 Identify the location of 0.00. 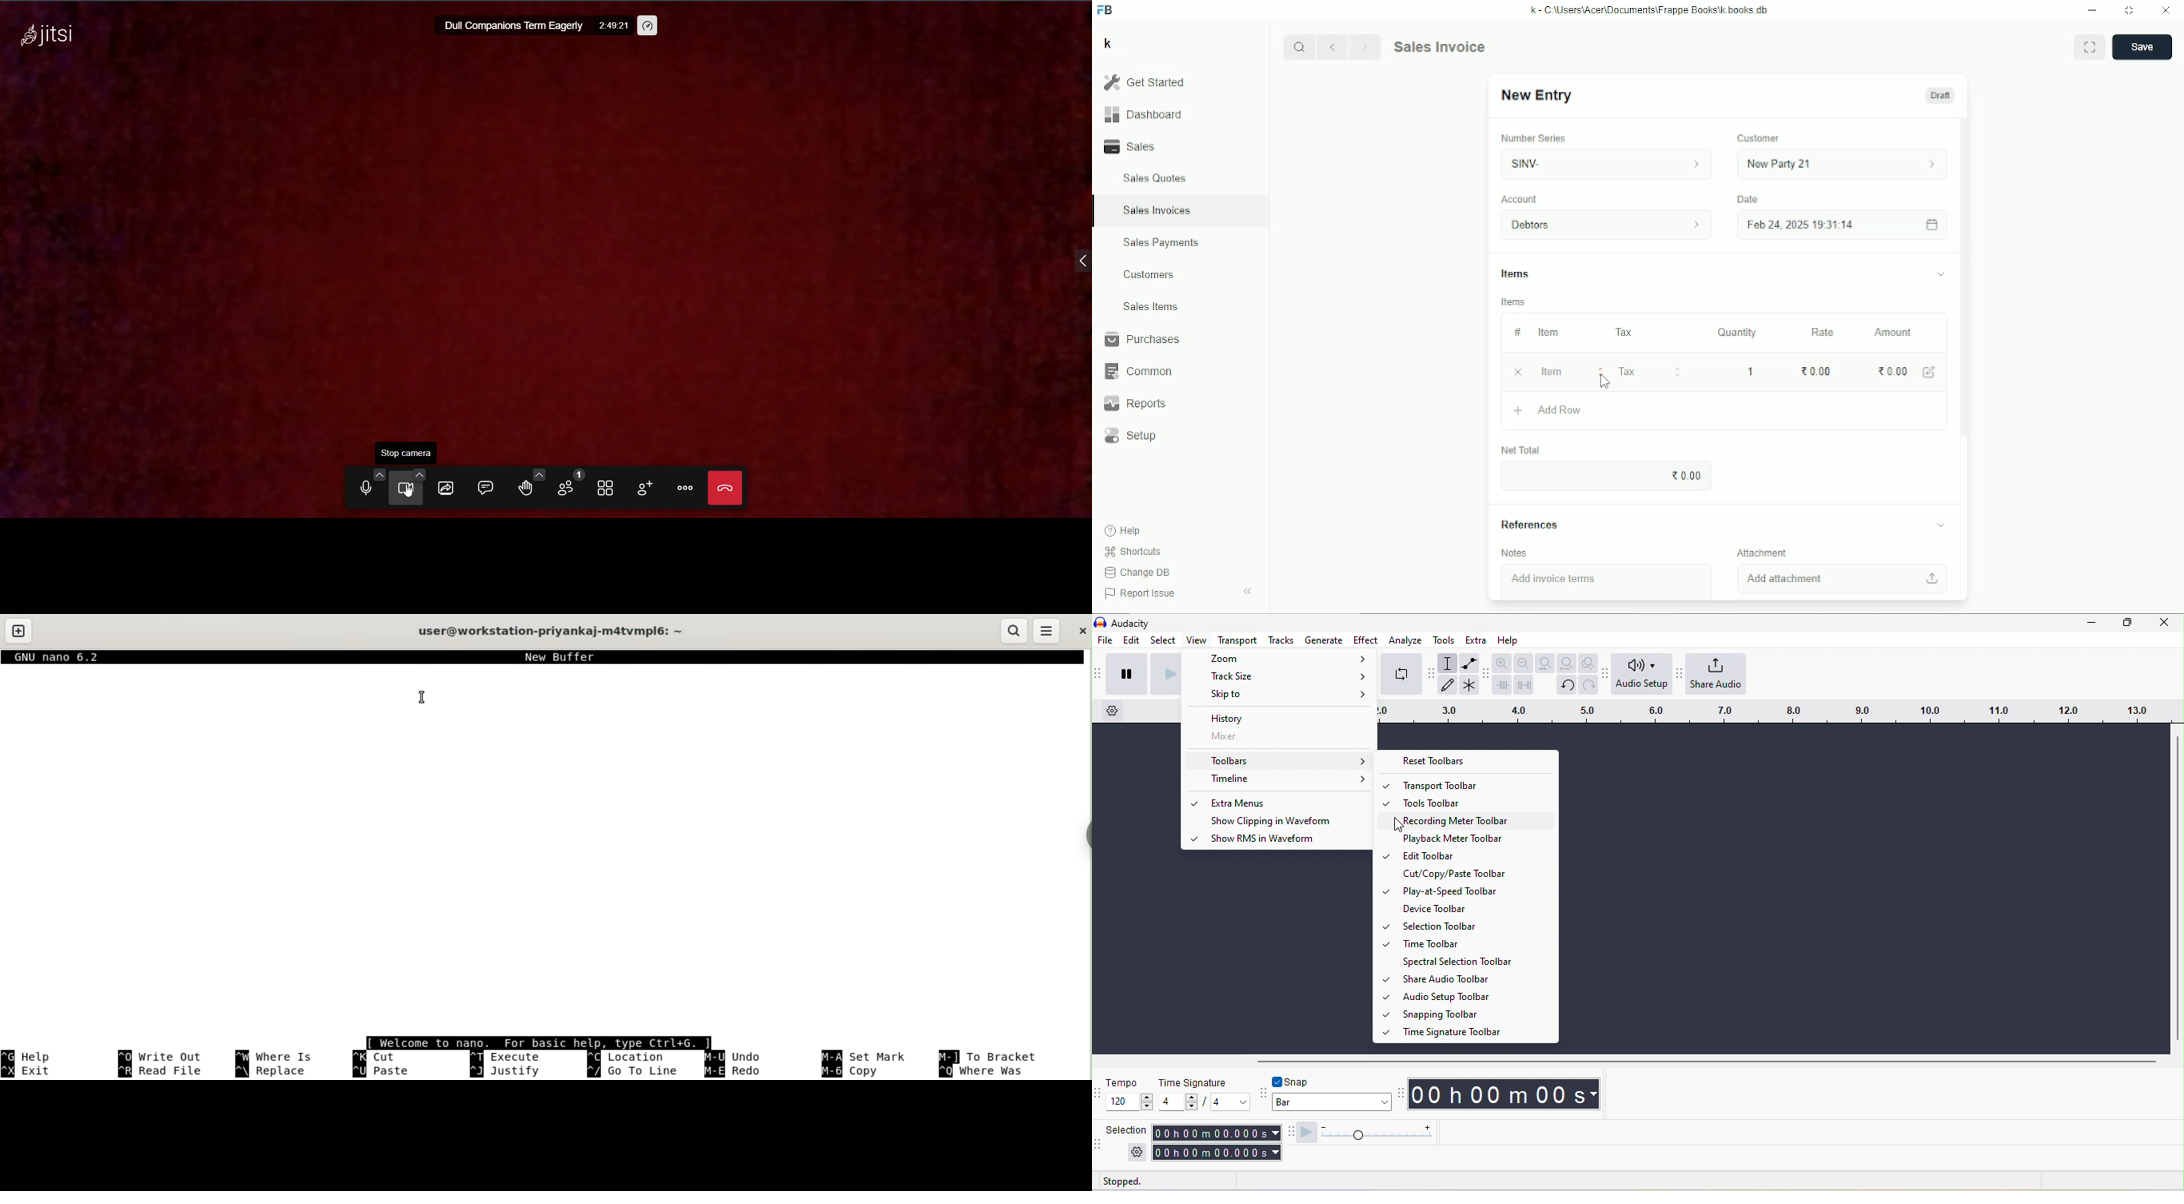
(1686, 476).